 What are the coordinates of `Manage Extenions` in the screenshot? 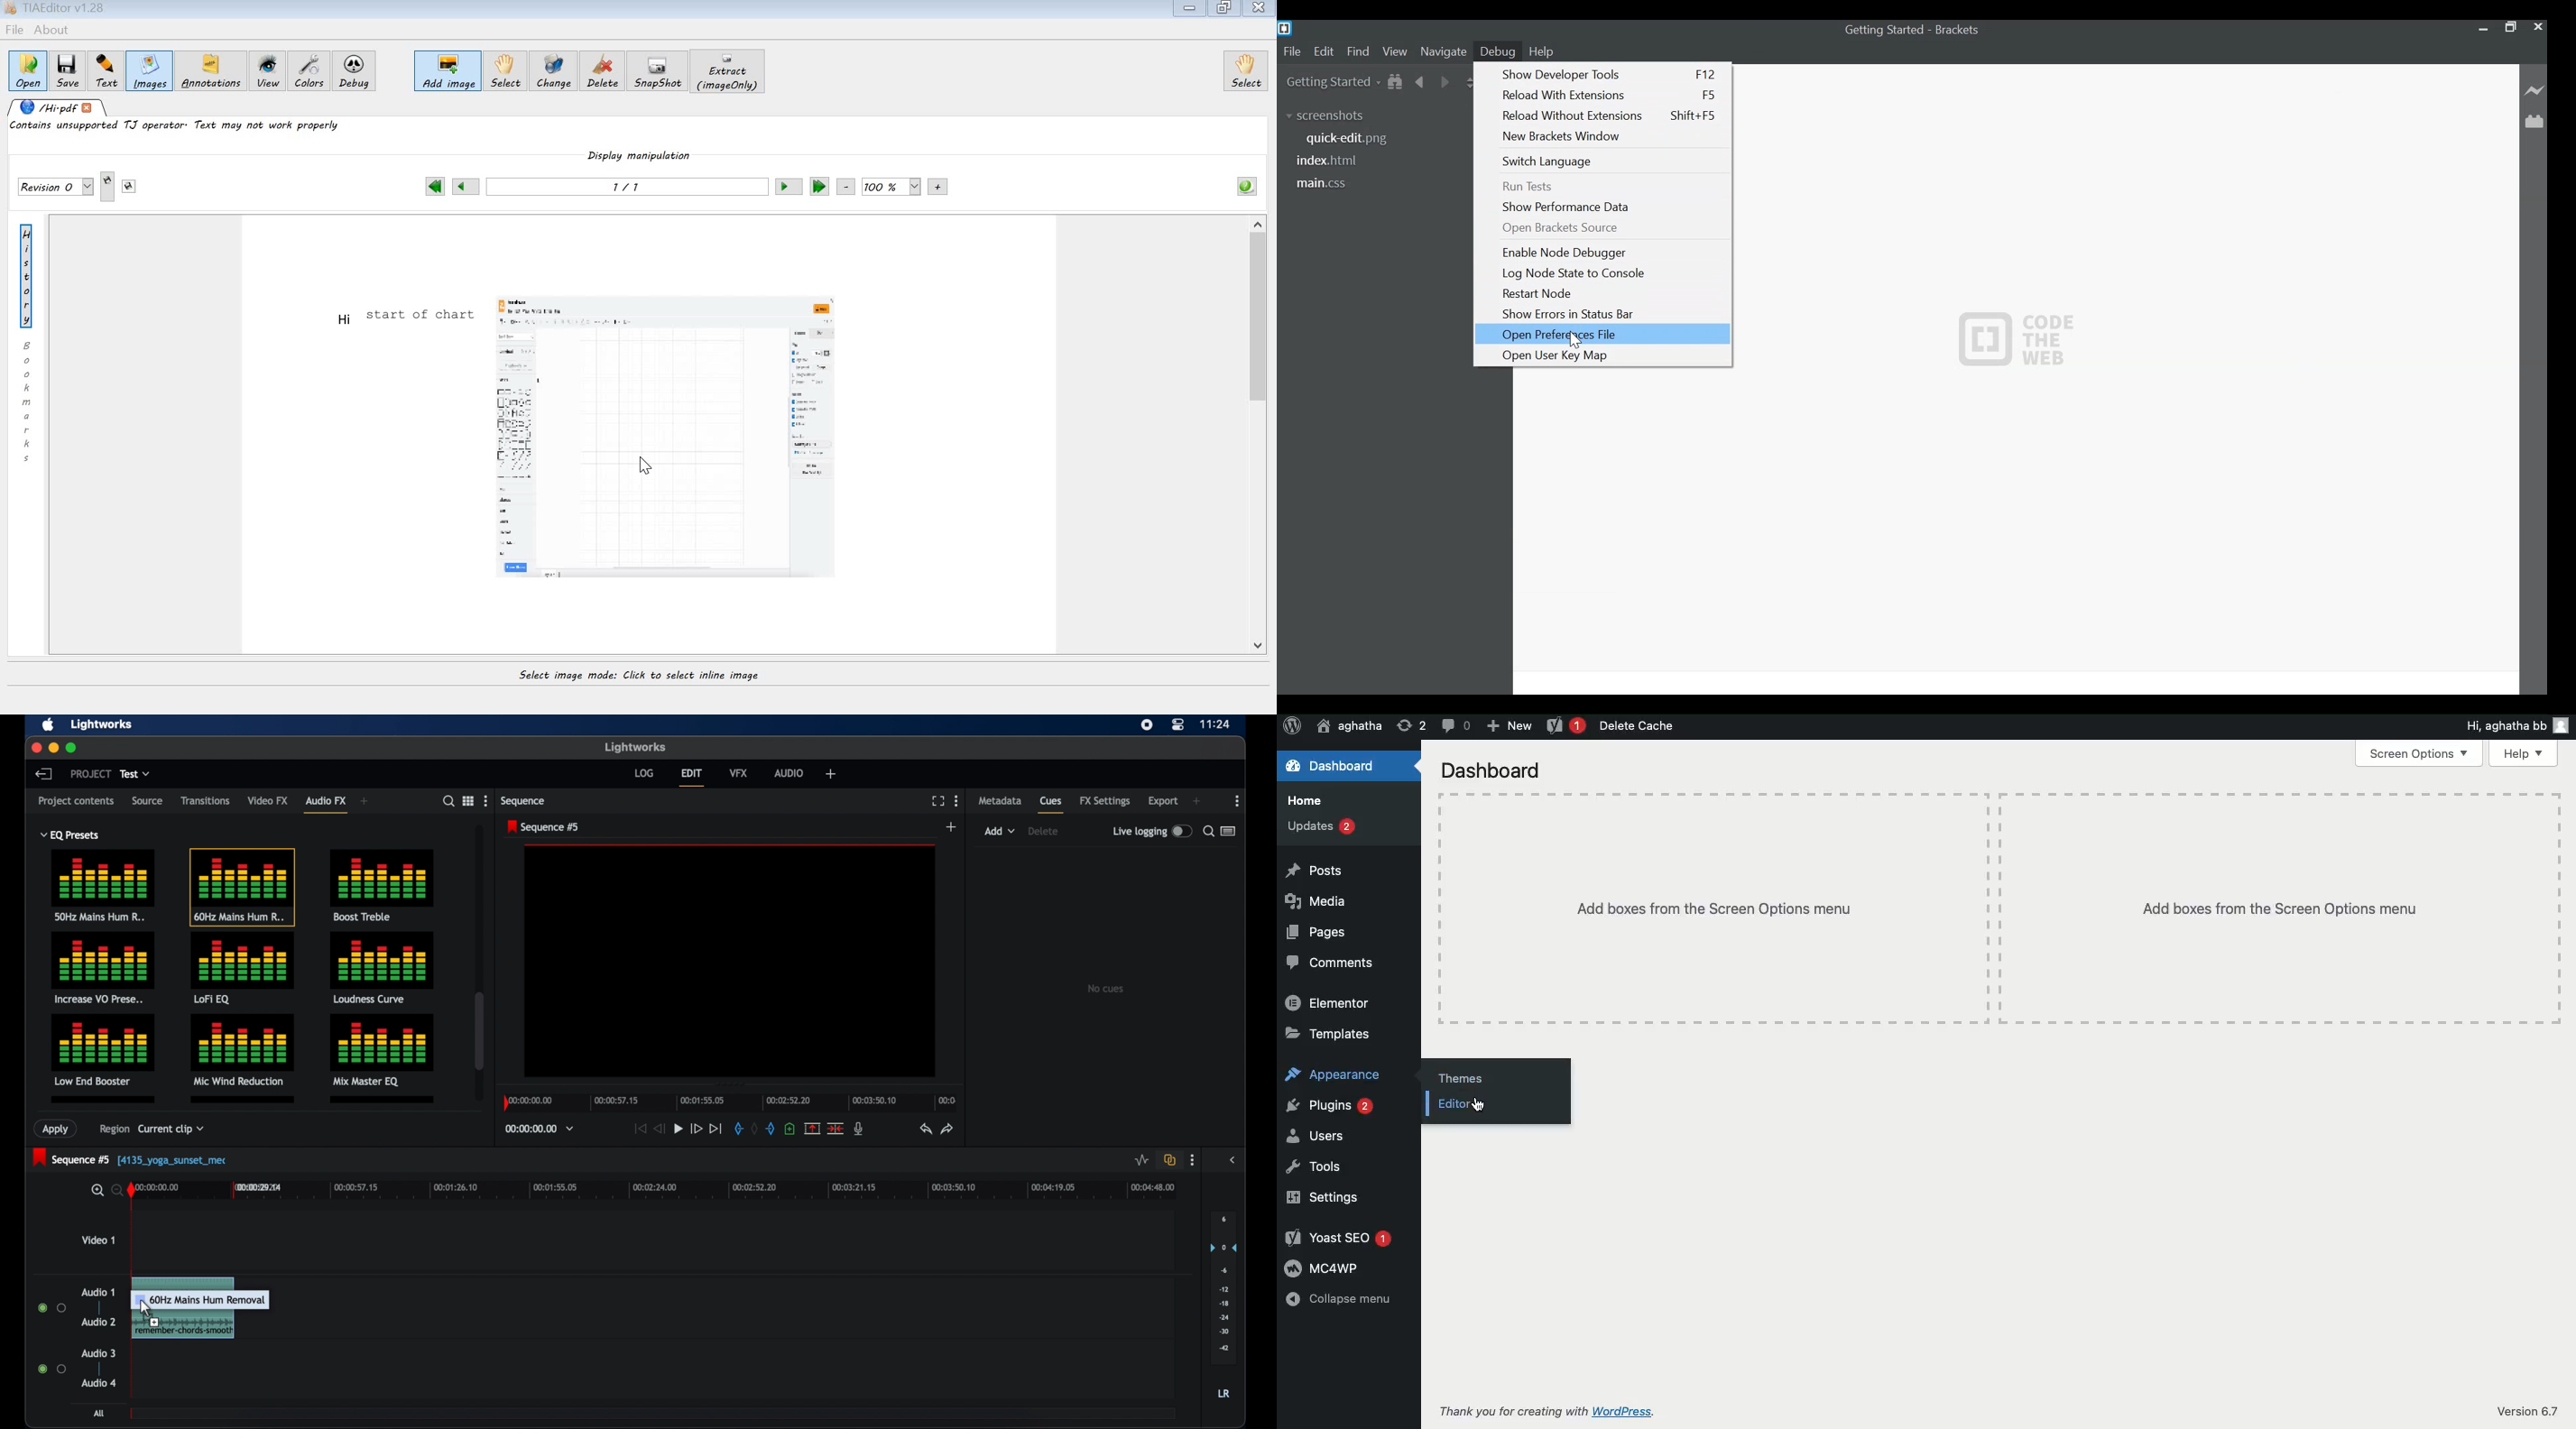 It's located at (2535, 122).